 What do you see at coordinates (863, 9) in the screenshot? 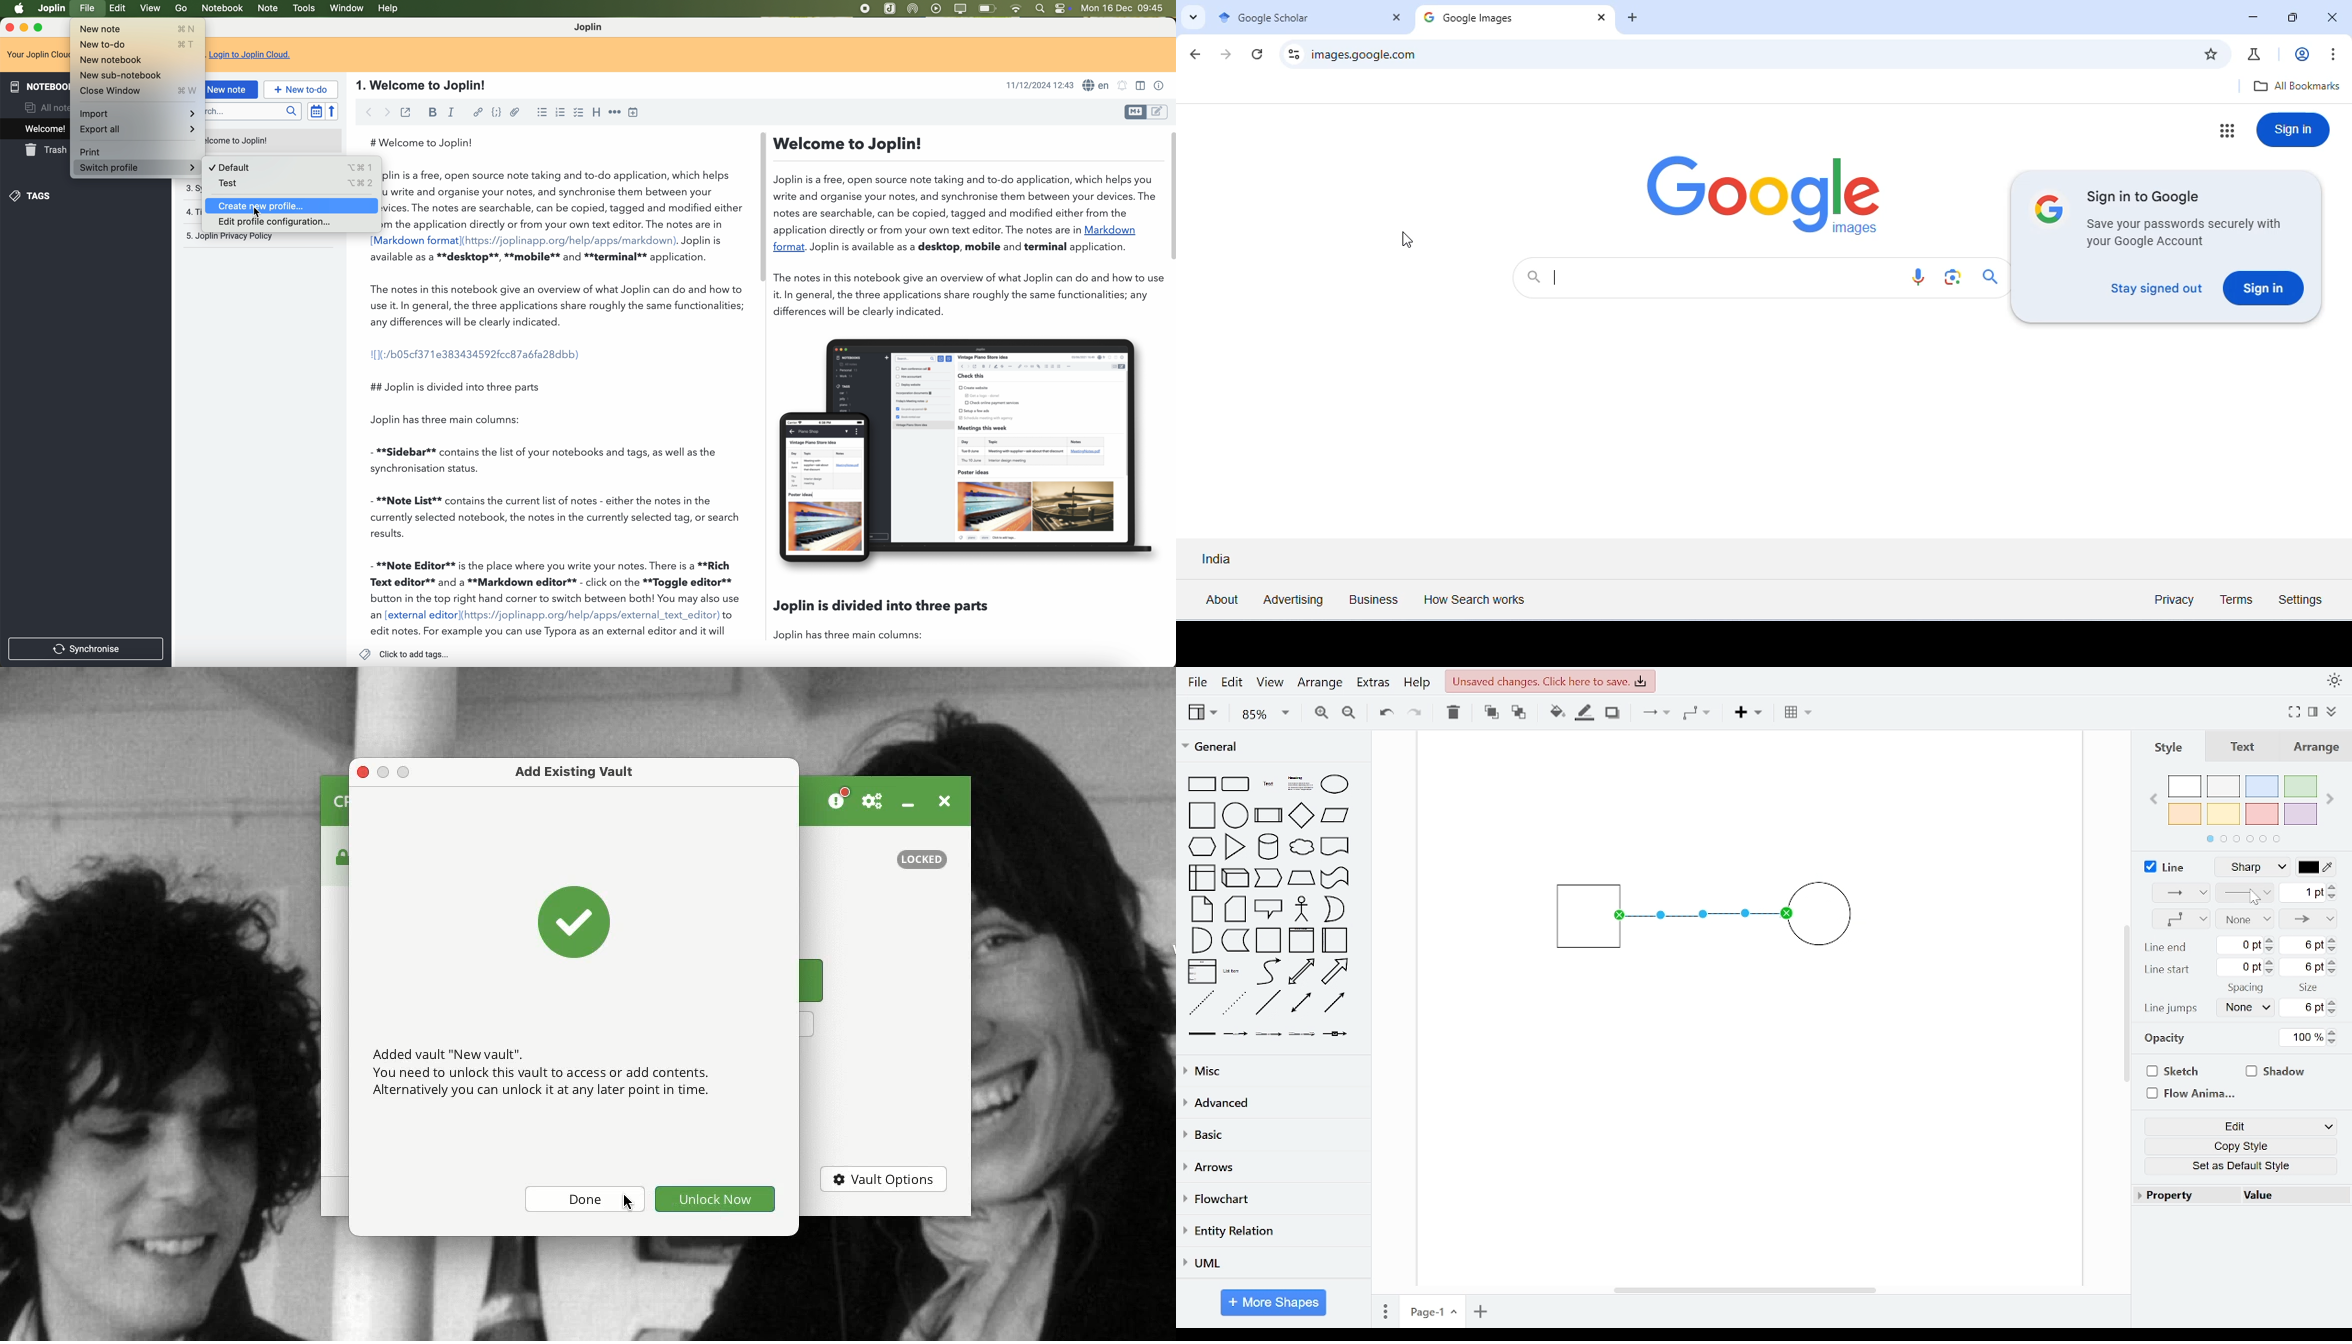
I see `stop recording` at bounding box center [863, 9].